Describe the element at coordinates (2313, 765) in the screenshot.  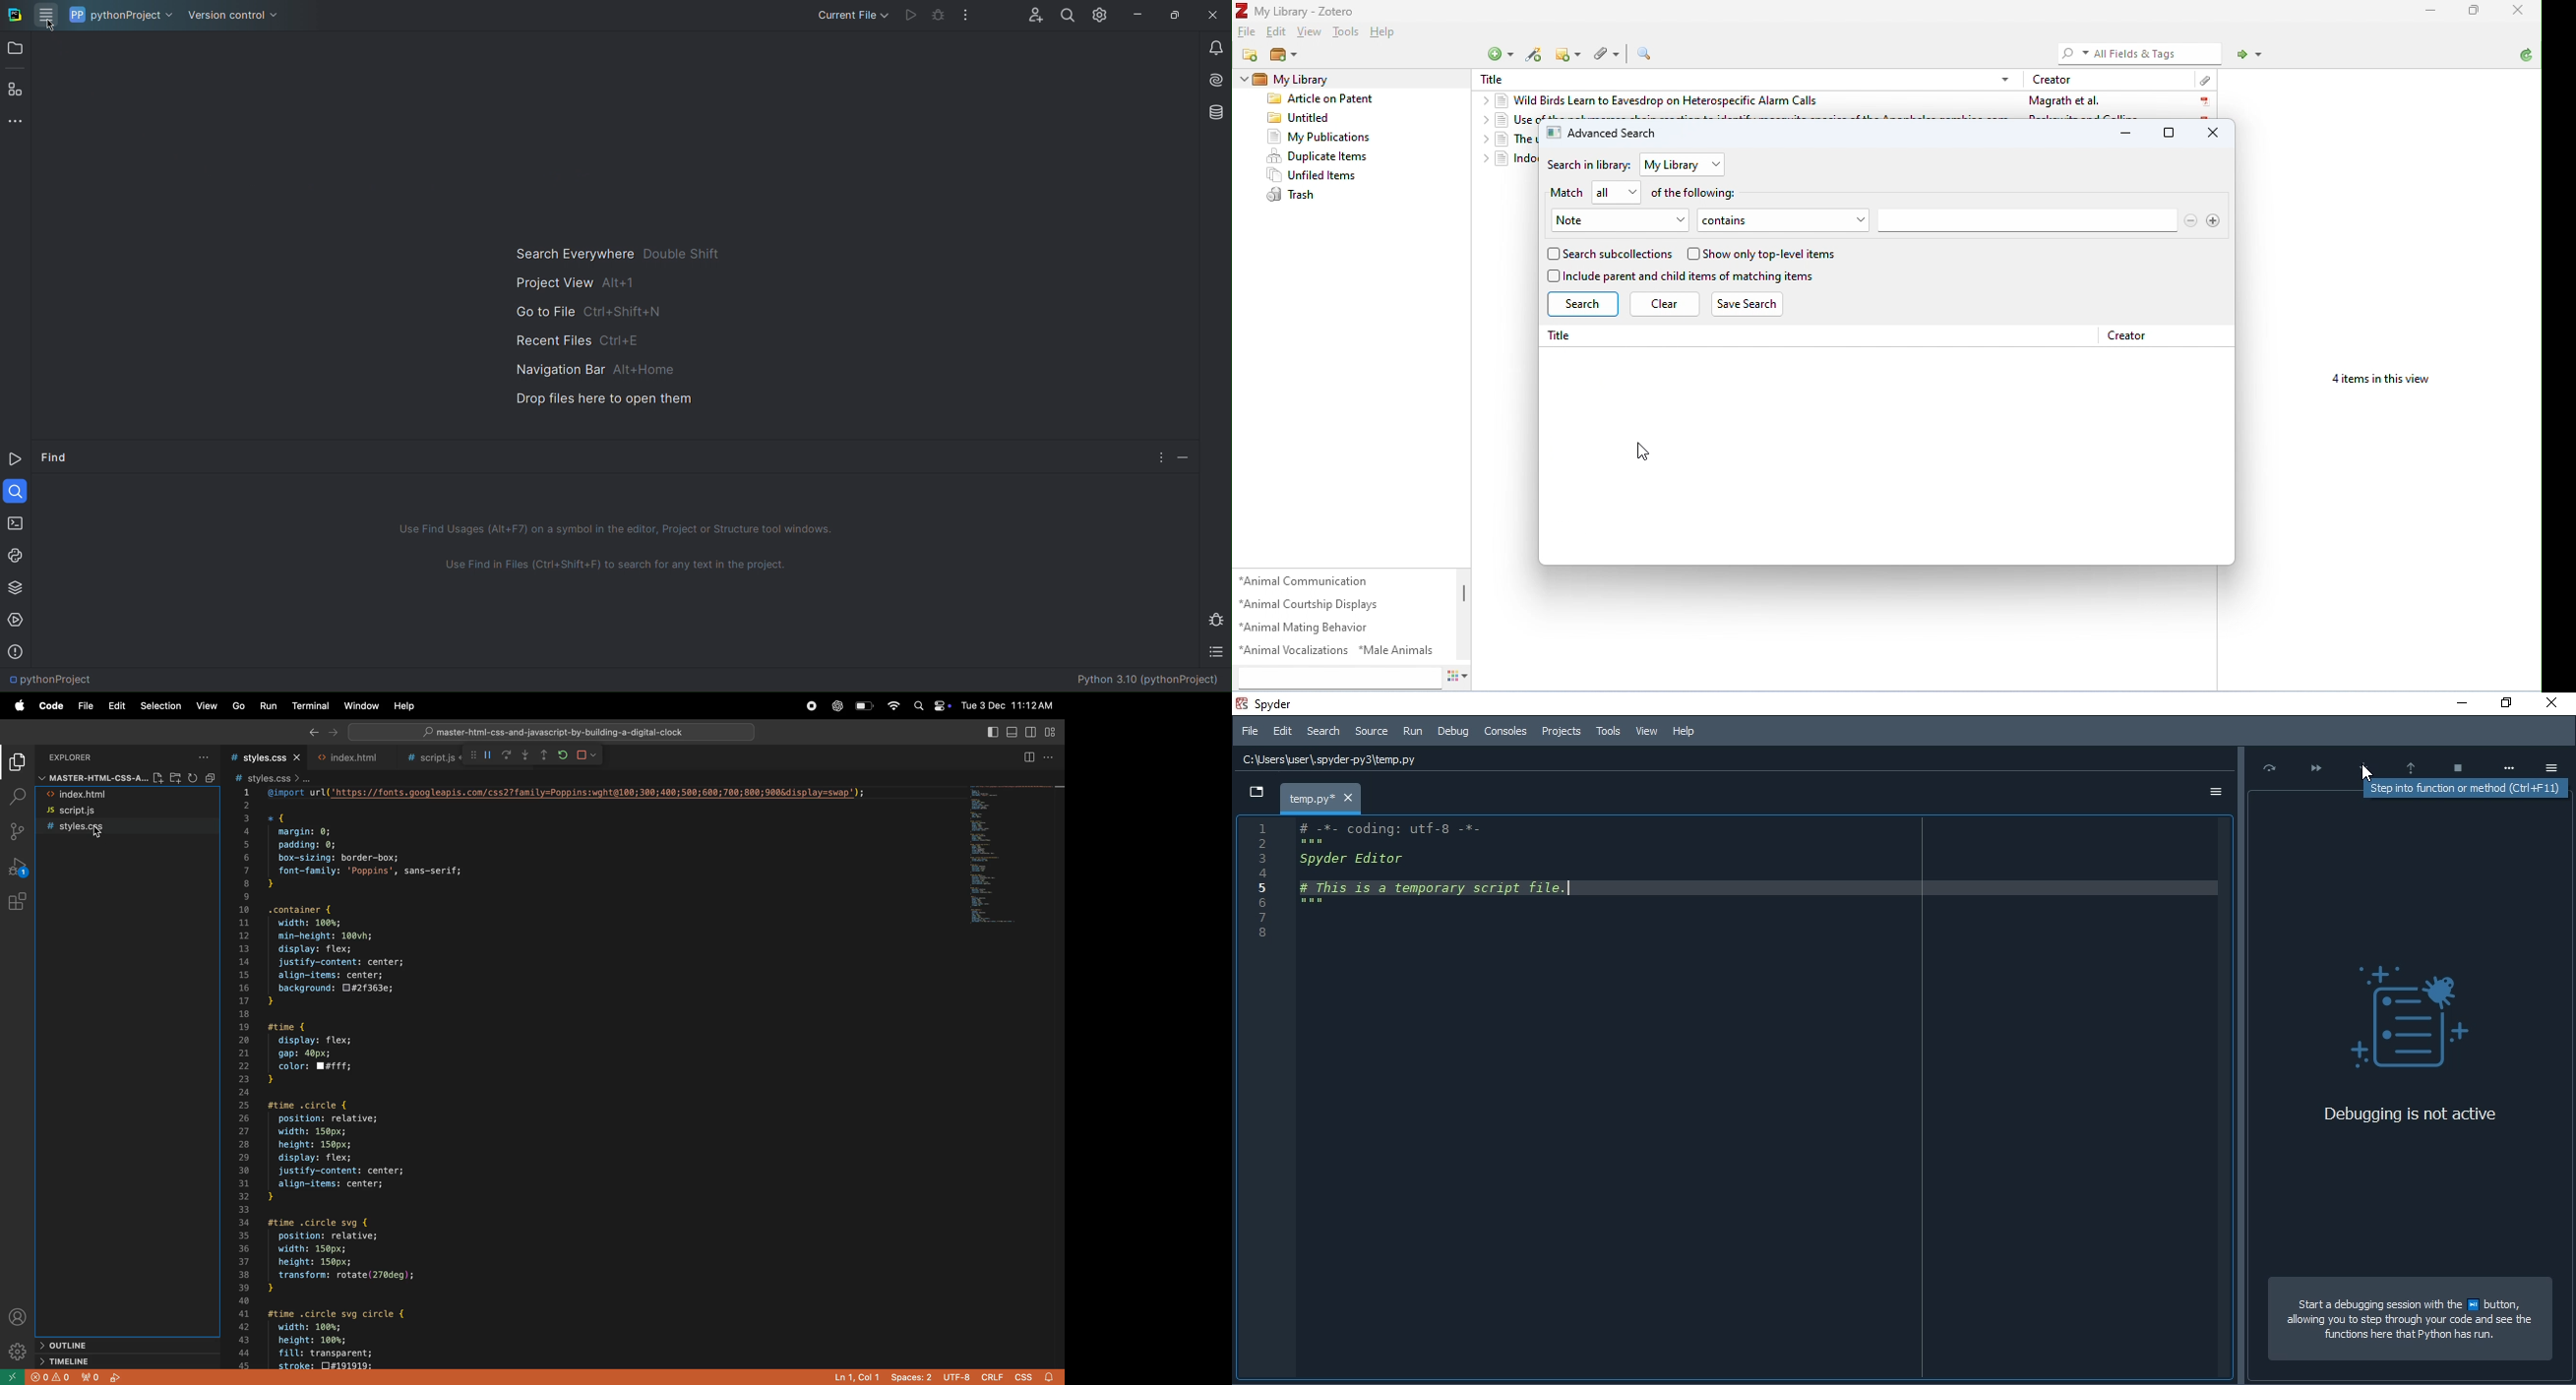
I see `Continue execution until next breakpoint` at that location.